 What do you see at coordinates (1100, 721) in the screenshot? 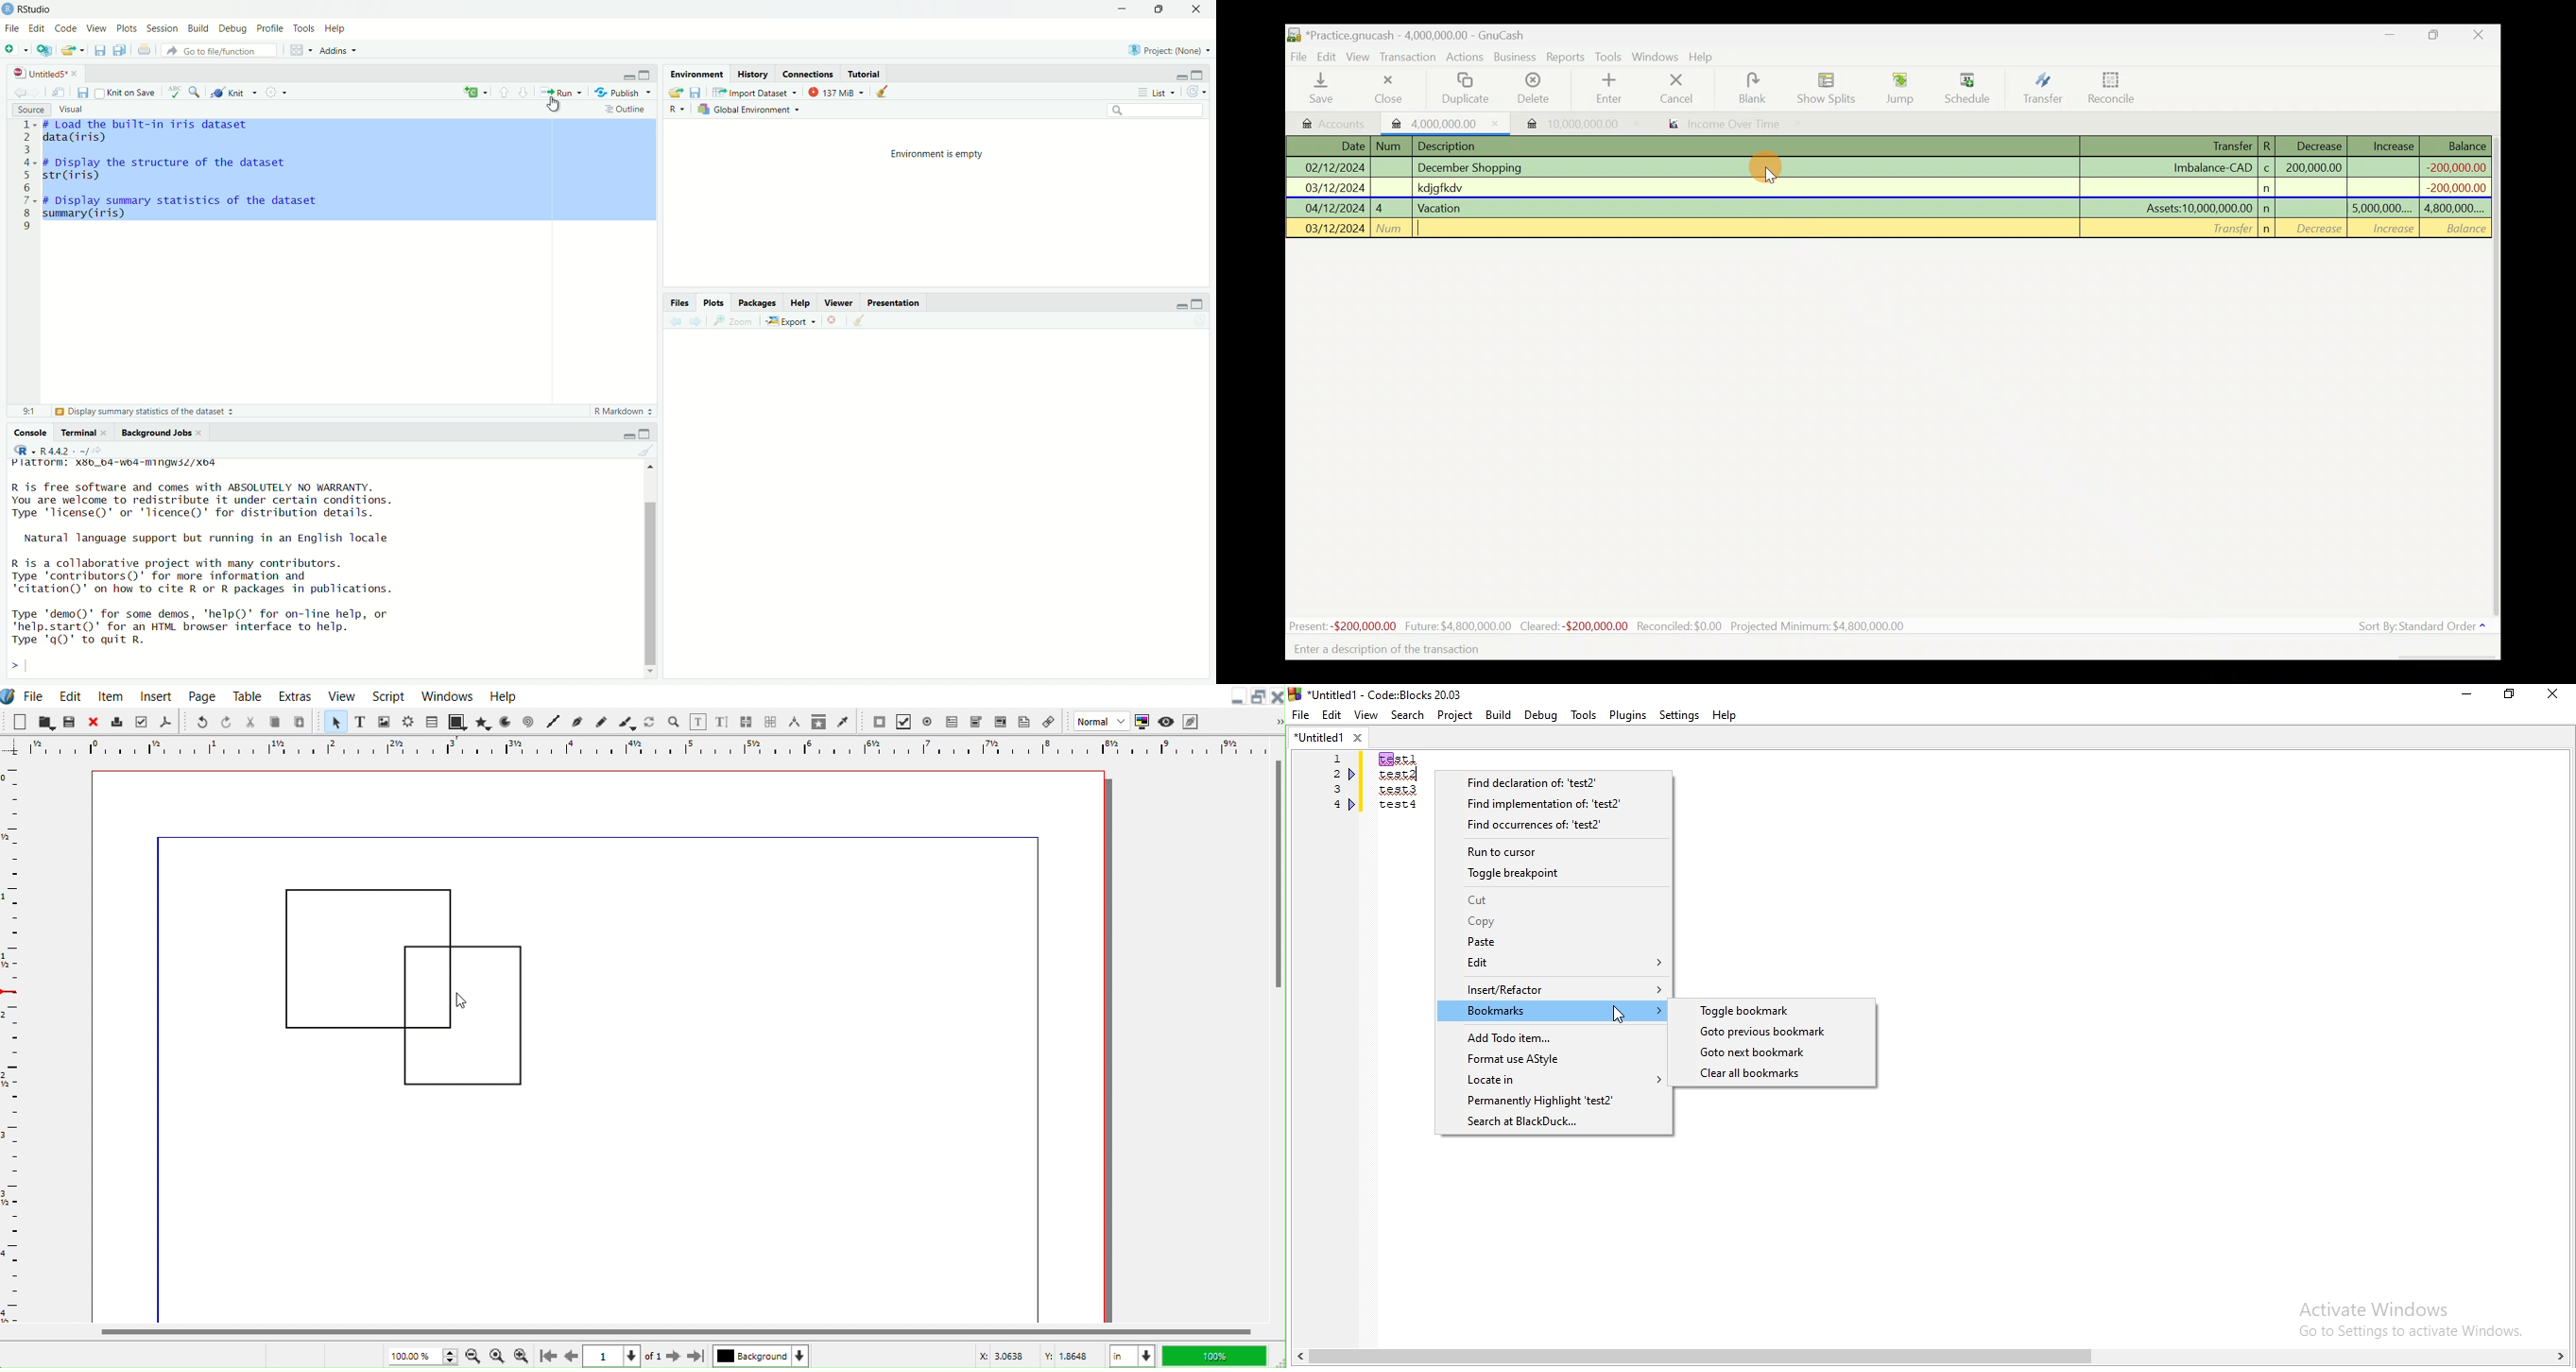
I see `Normal` at bounding box center [1100, 721].